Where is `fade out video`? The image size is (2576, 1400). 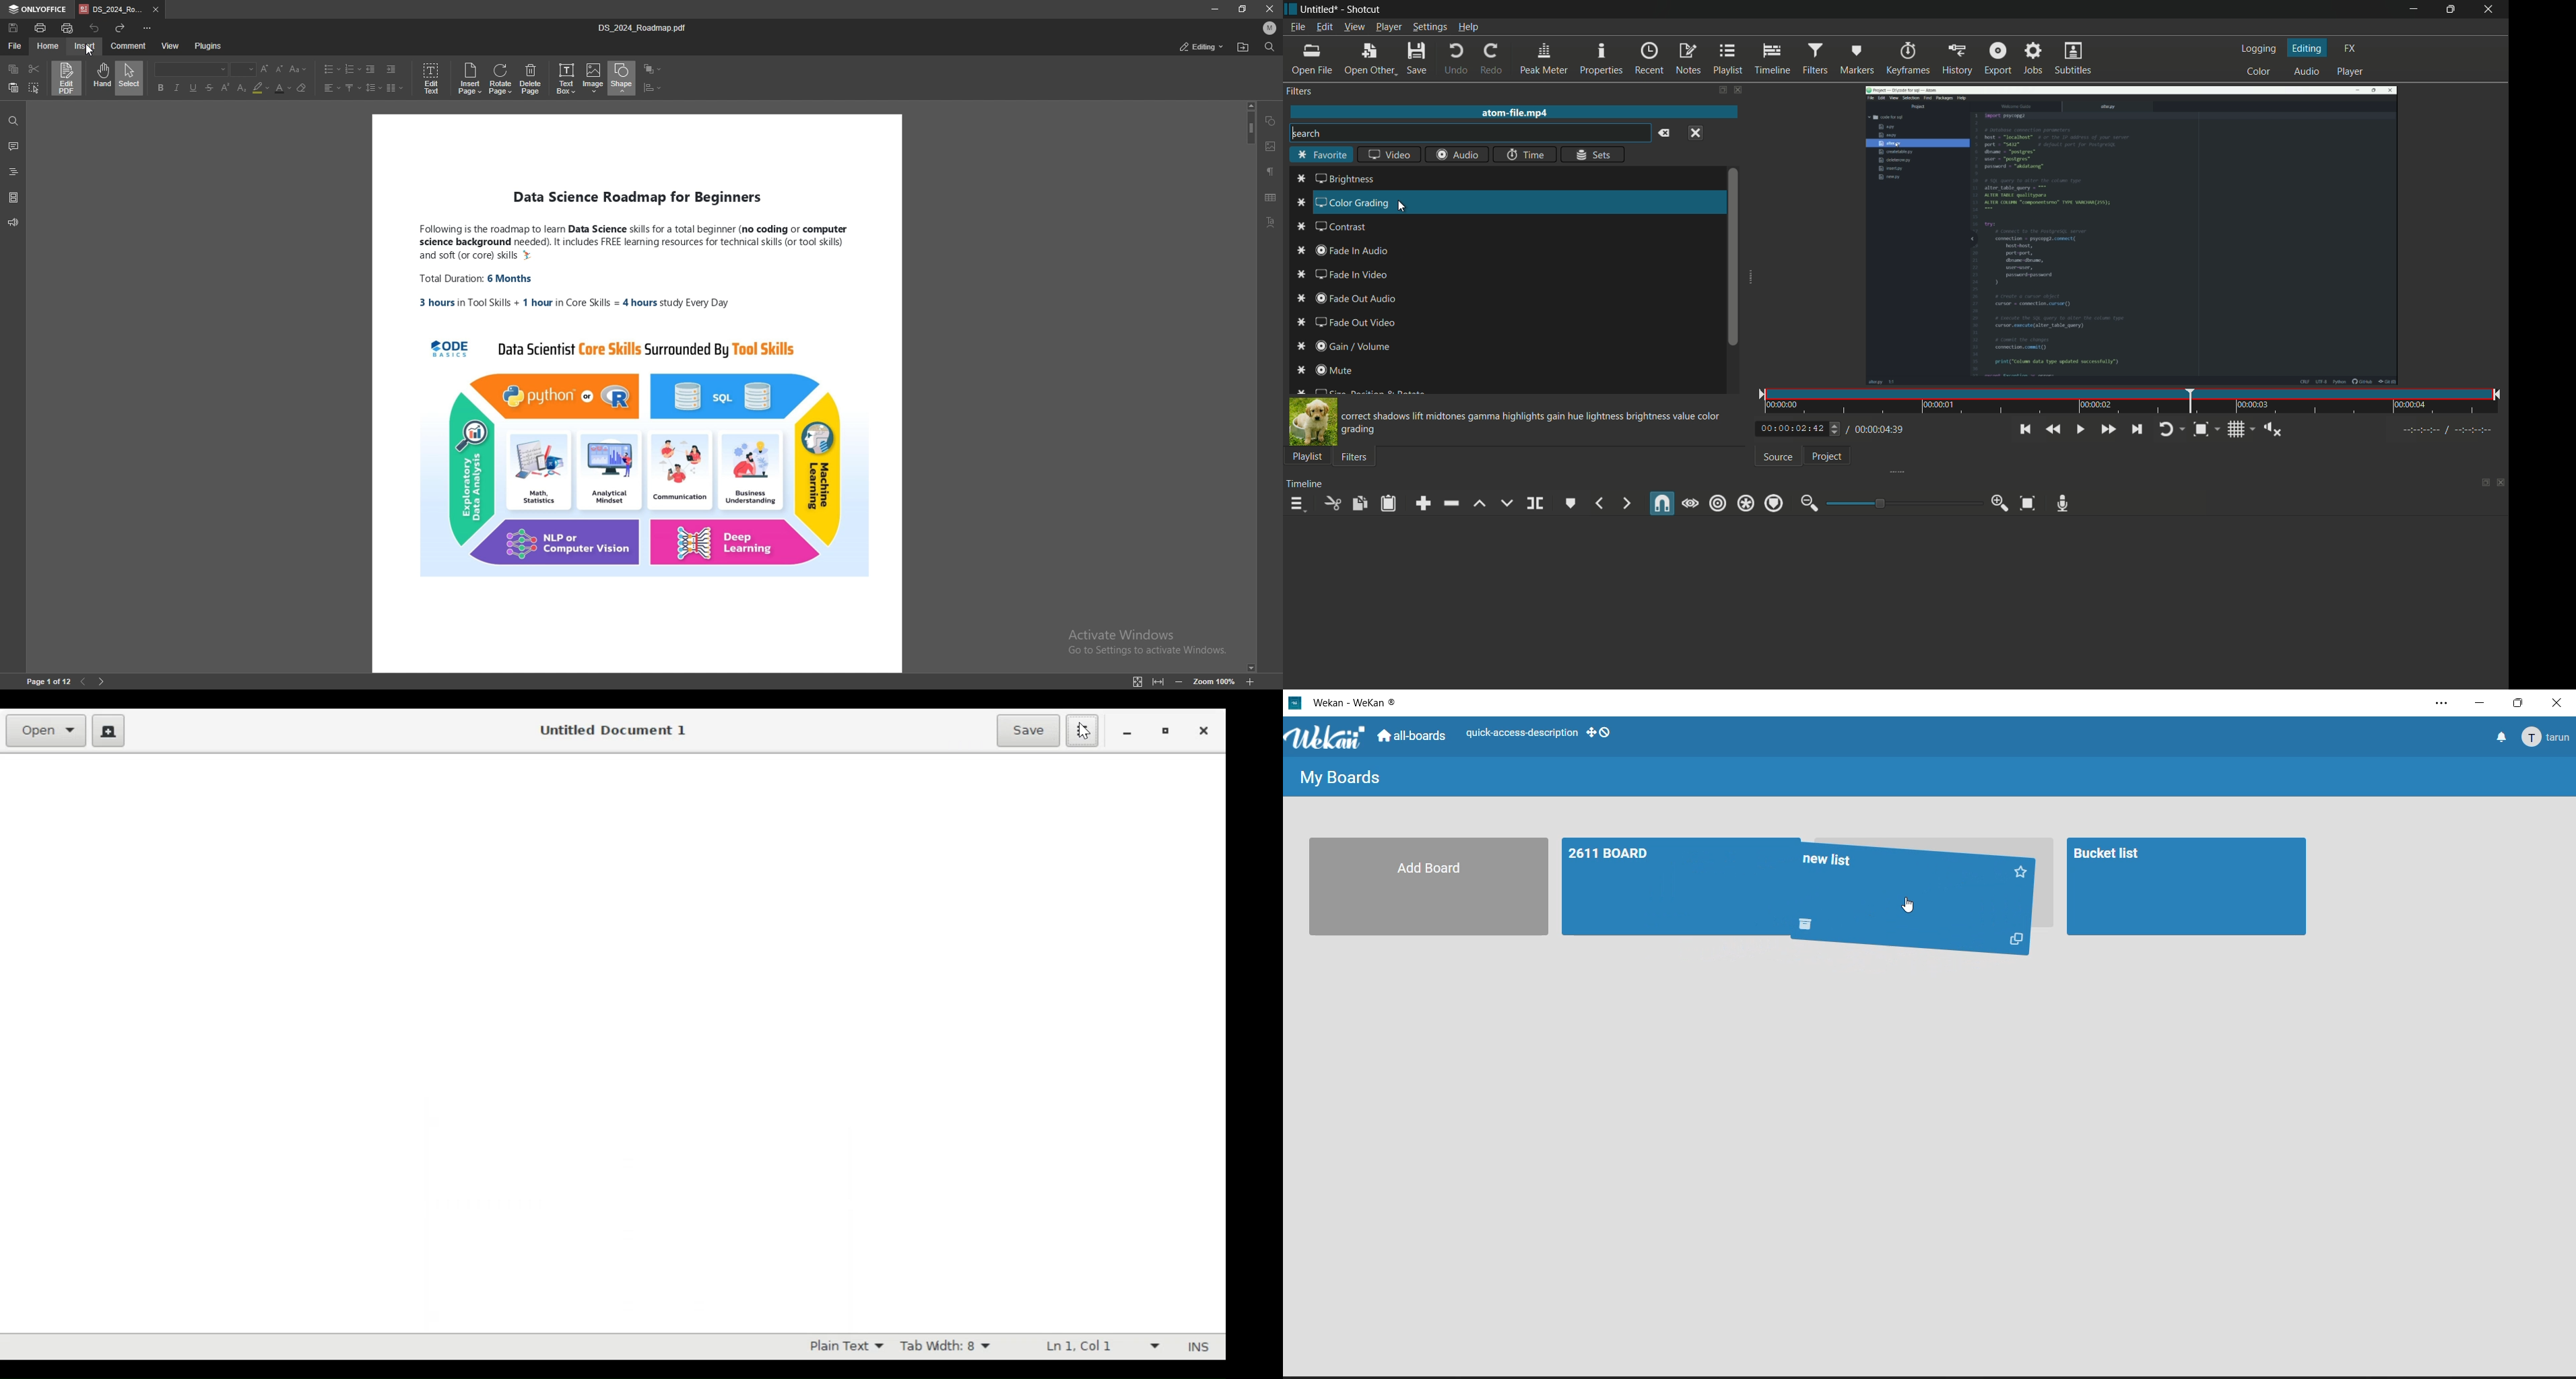 fade out video is located at coordinates (1357, 323).